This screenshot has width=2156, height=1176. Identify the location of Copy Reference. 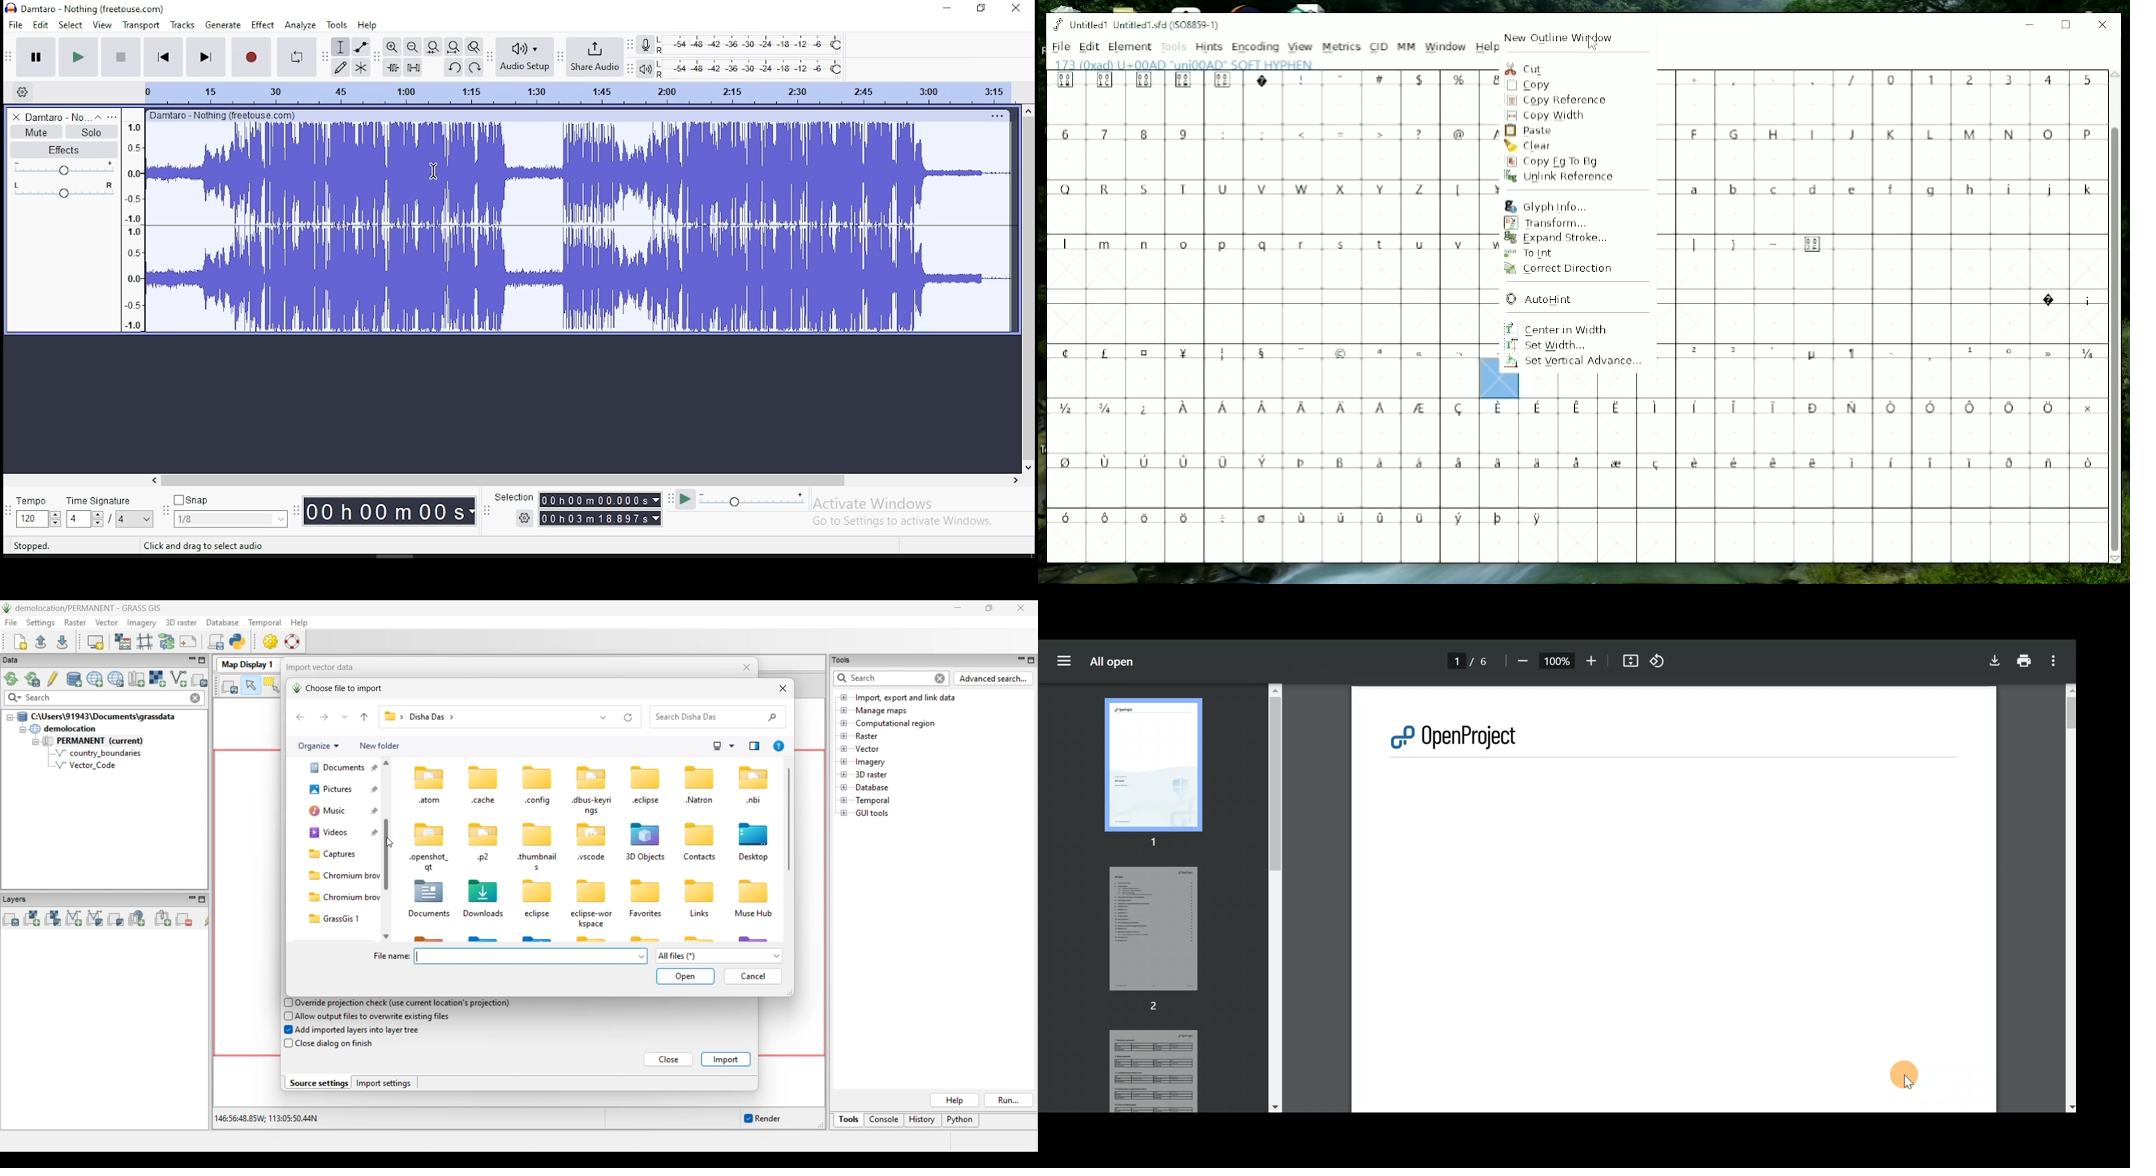
(1558, 100).